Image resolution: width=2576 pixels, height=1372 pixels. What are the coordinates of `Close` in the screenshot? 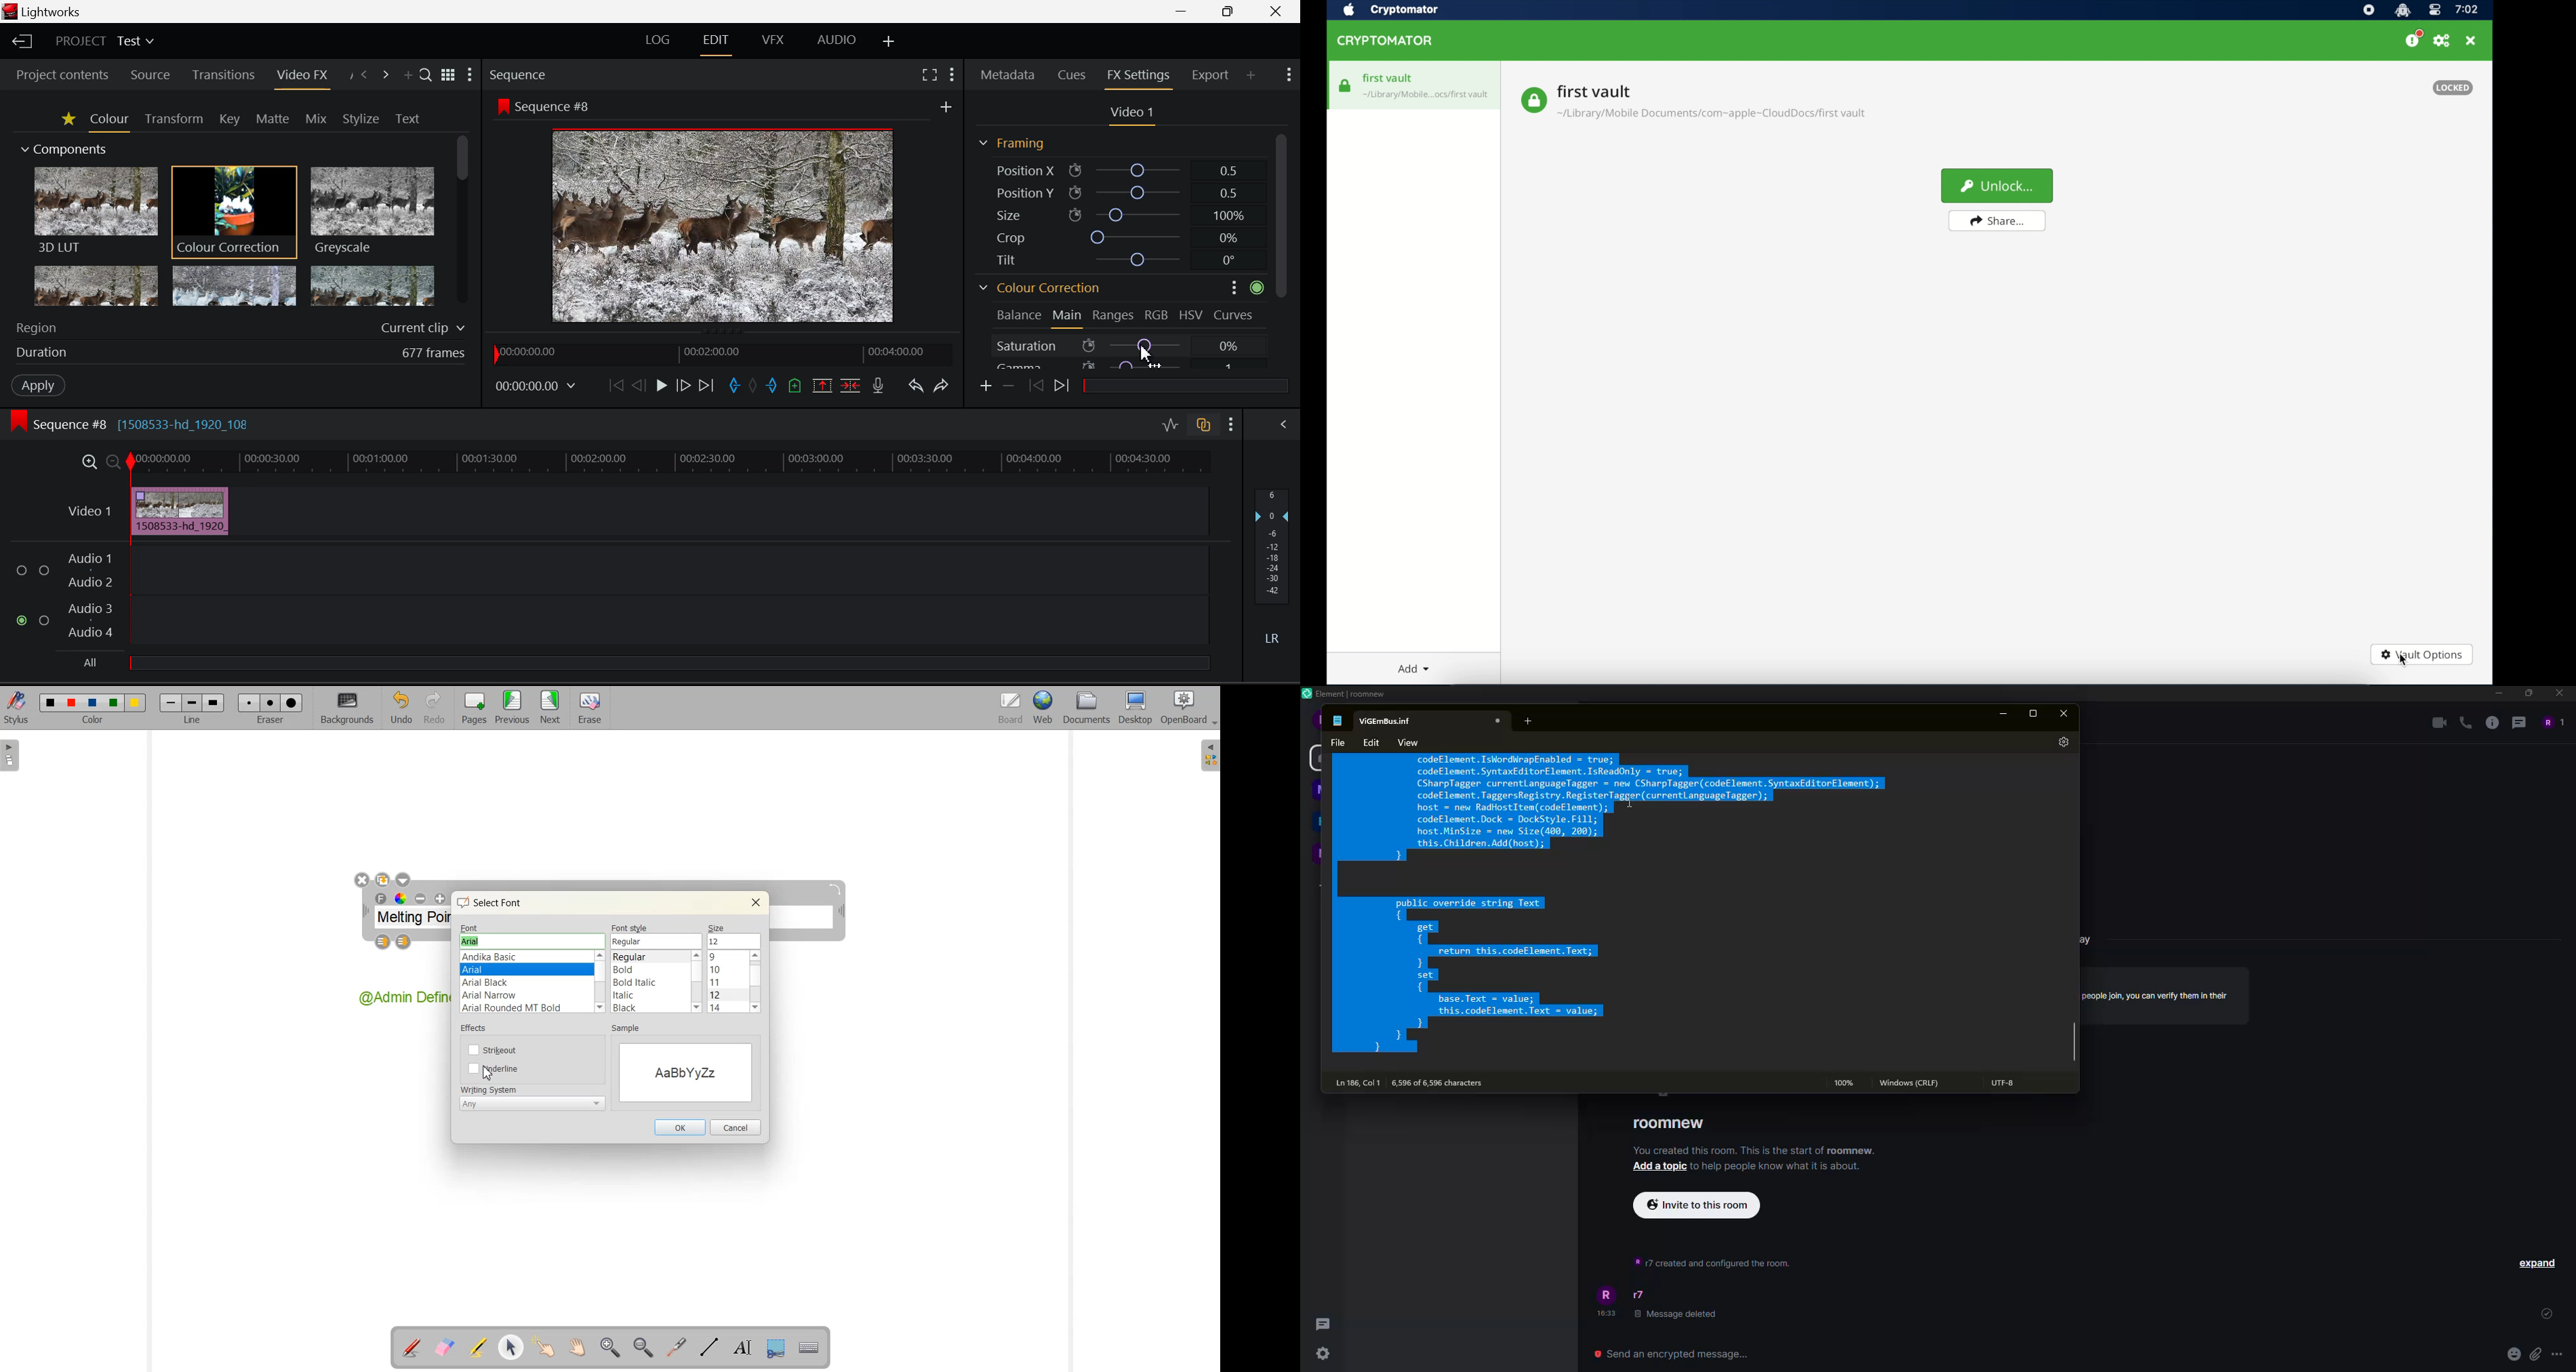 It's located at (1275, 12).